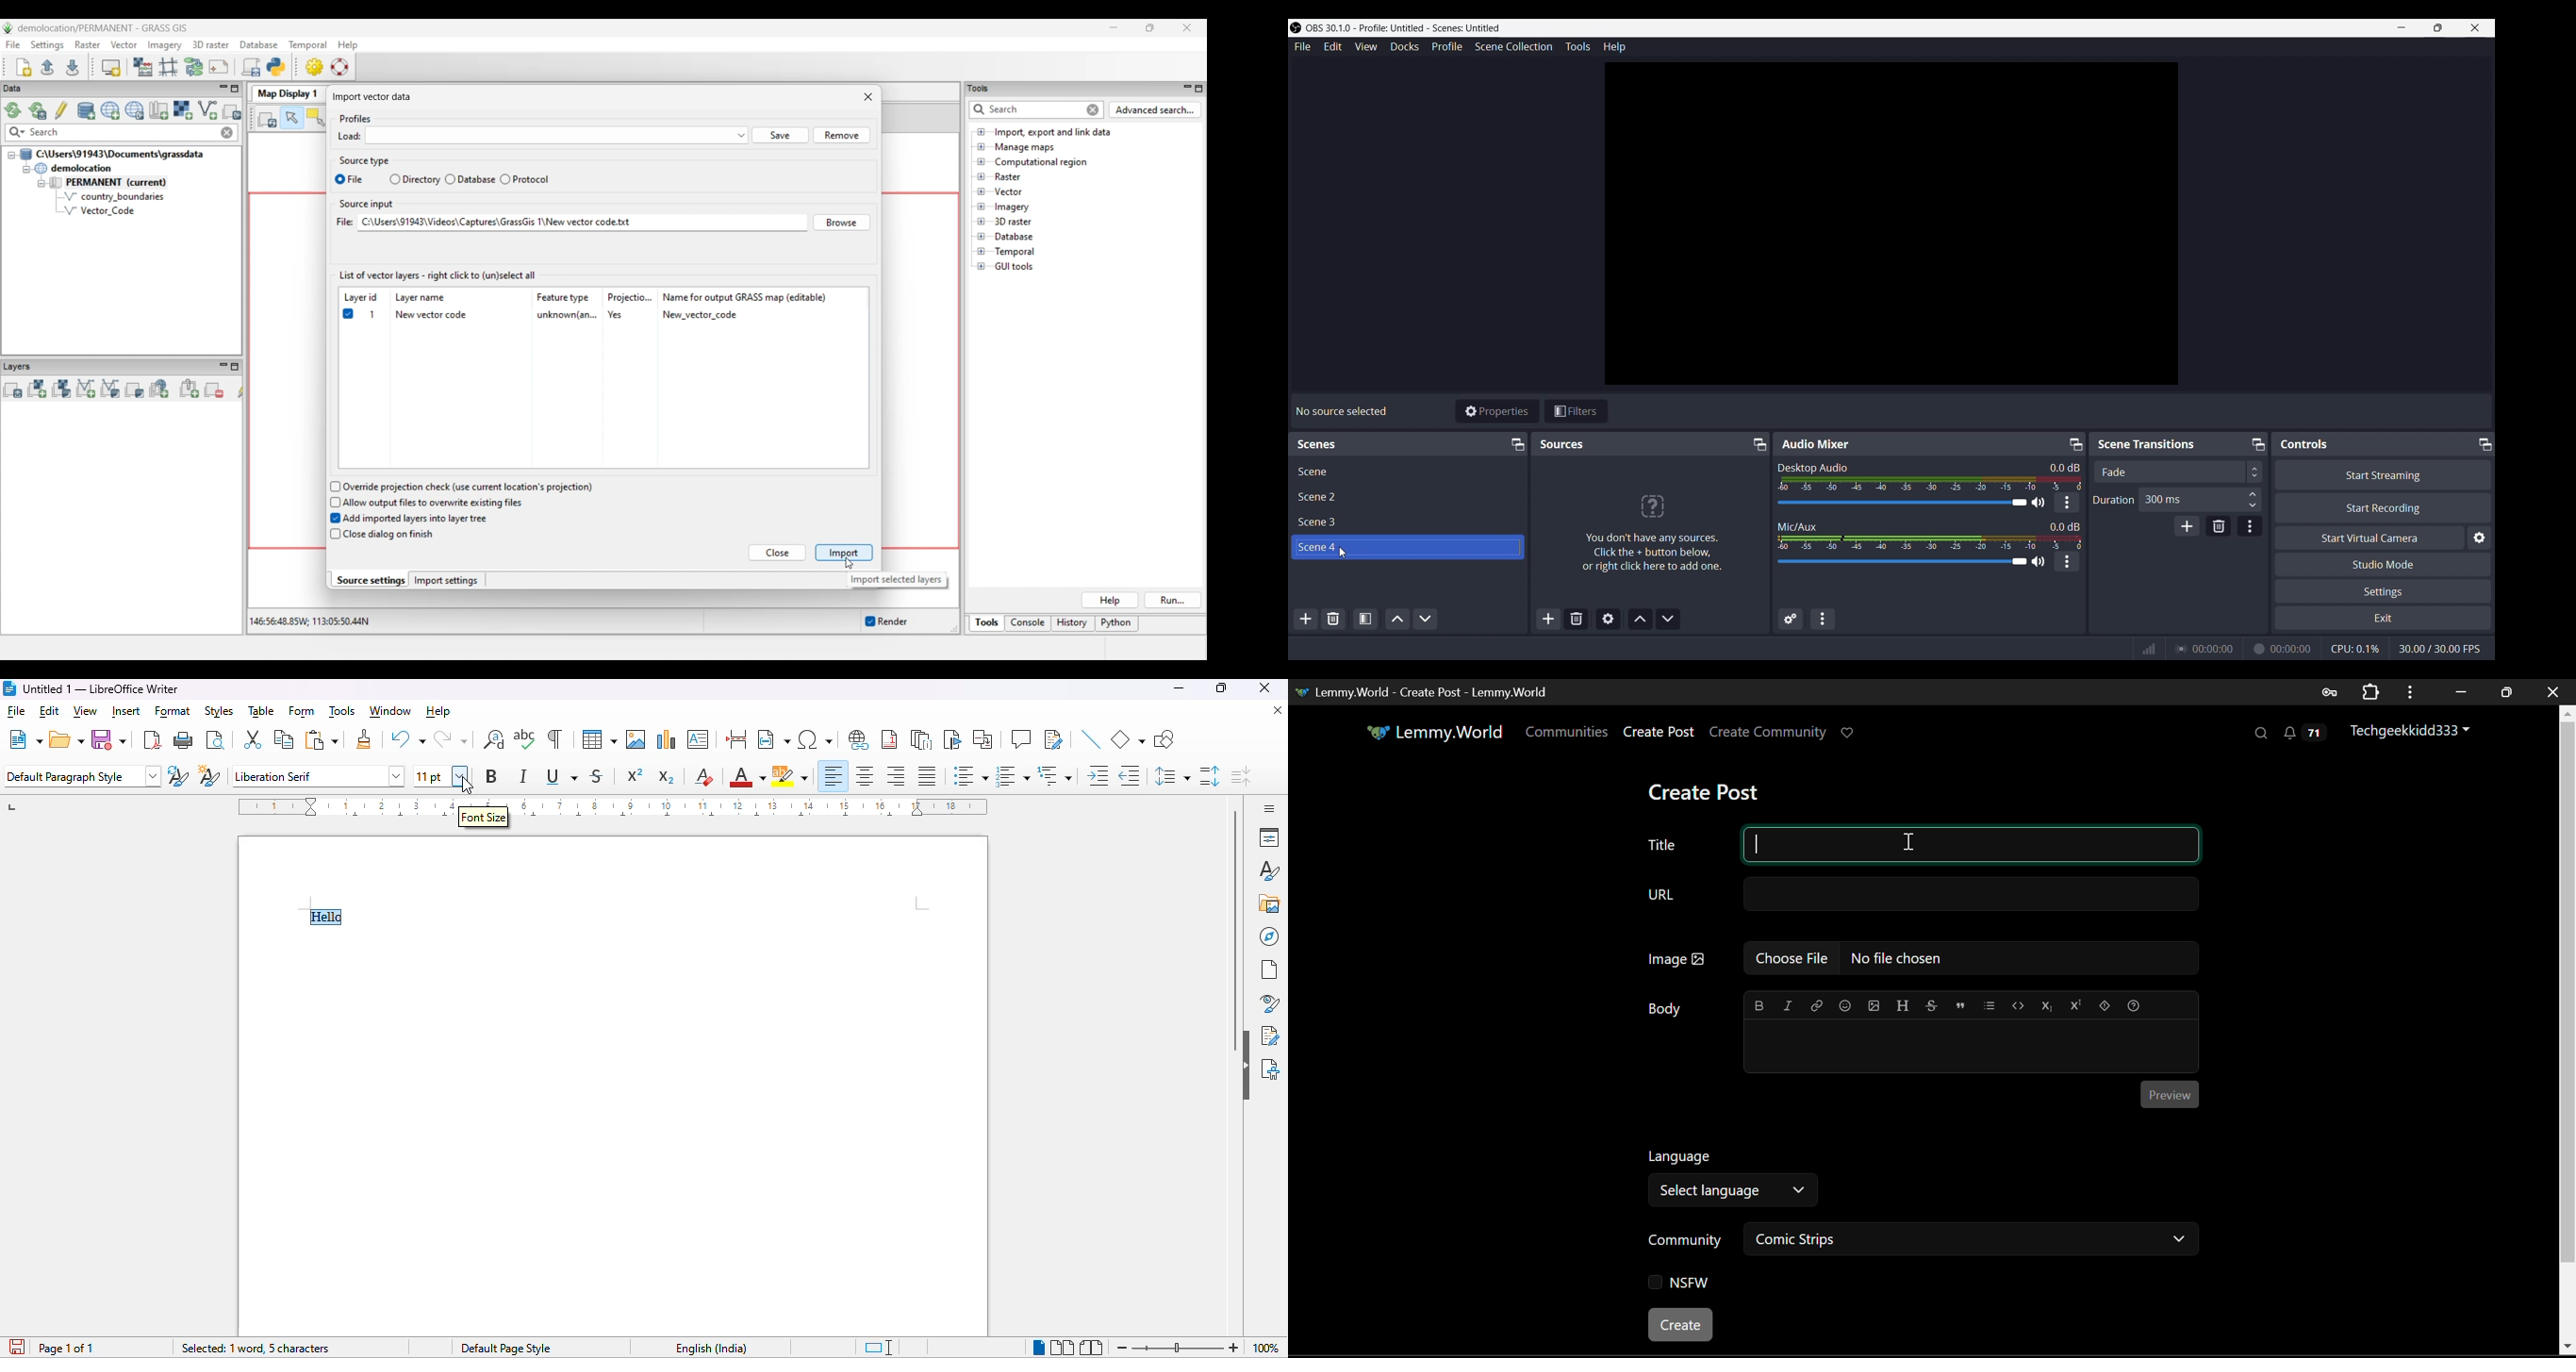 The image size is (2576, 1372). What do you see at coordinates (1269, 936) in the screenshot?
I see `navigator` at bounding box center [1269, 936].